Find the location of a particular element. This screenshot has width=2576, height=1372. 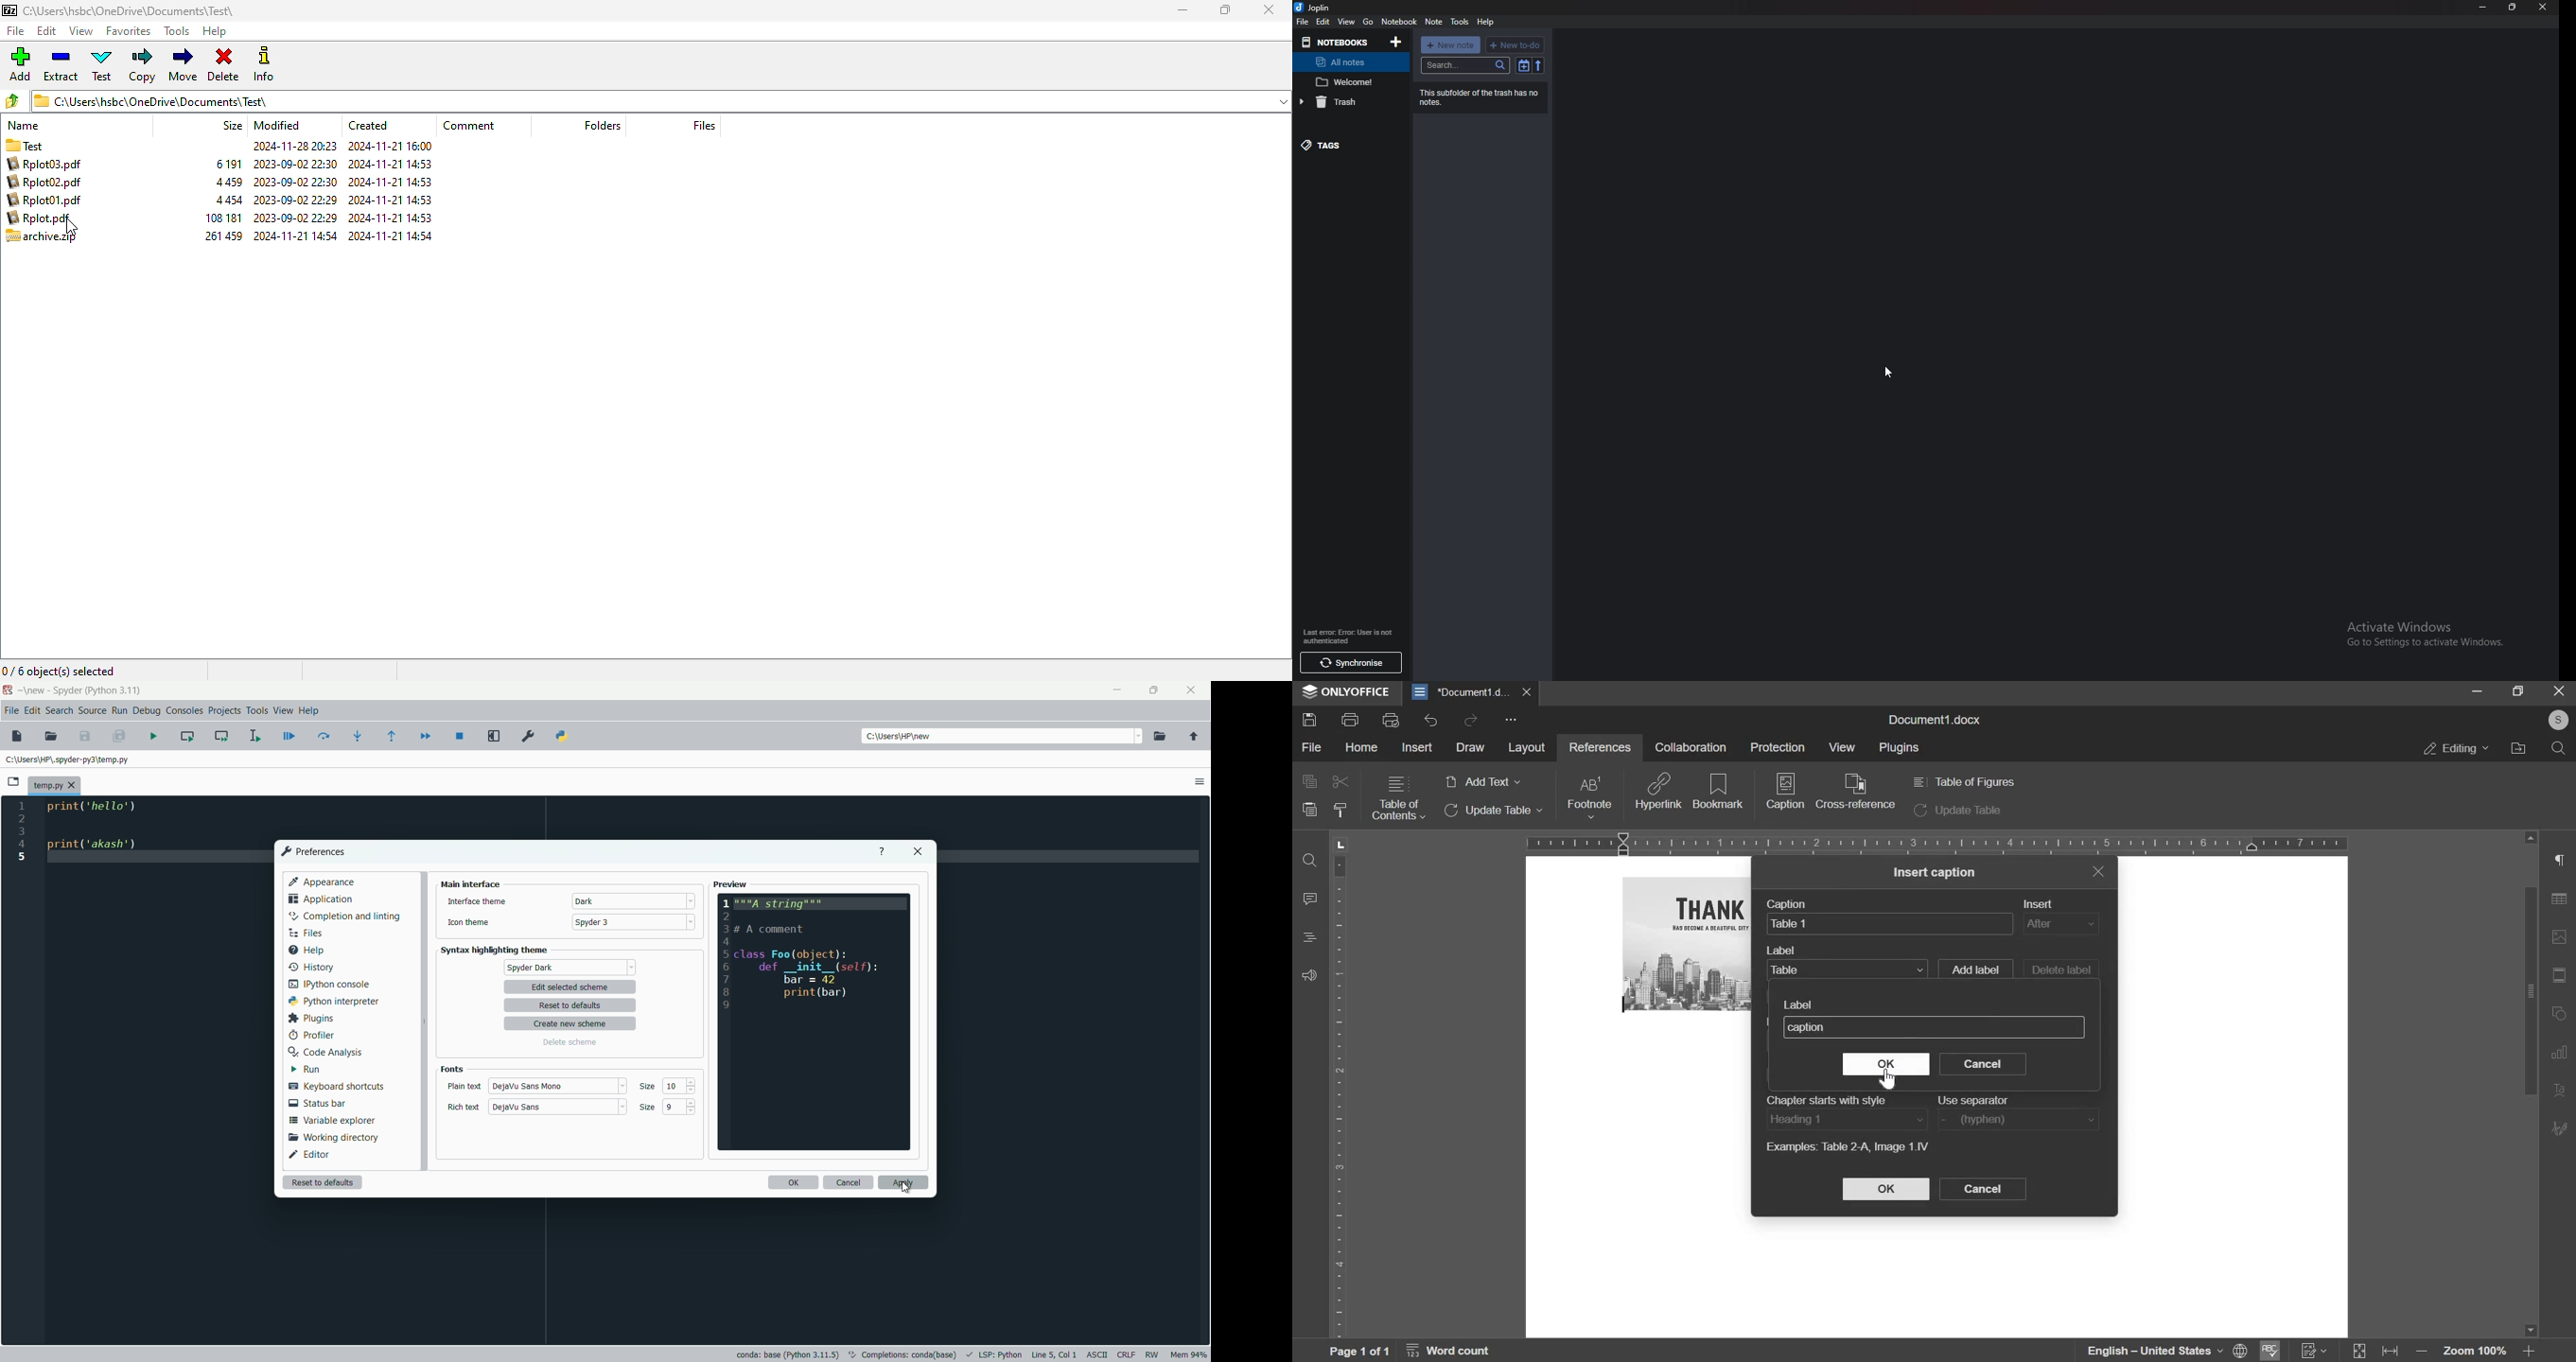

Add notebooks is located at coordinates (1398, 41).